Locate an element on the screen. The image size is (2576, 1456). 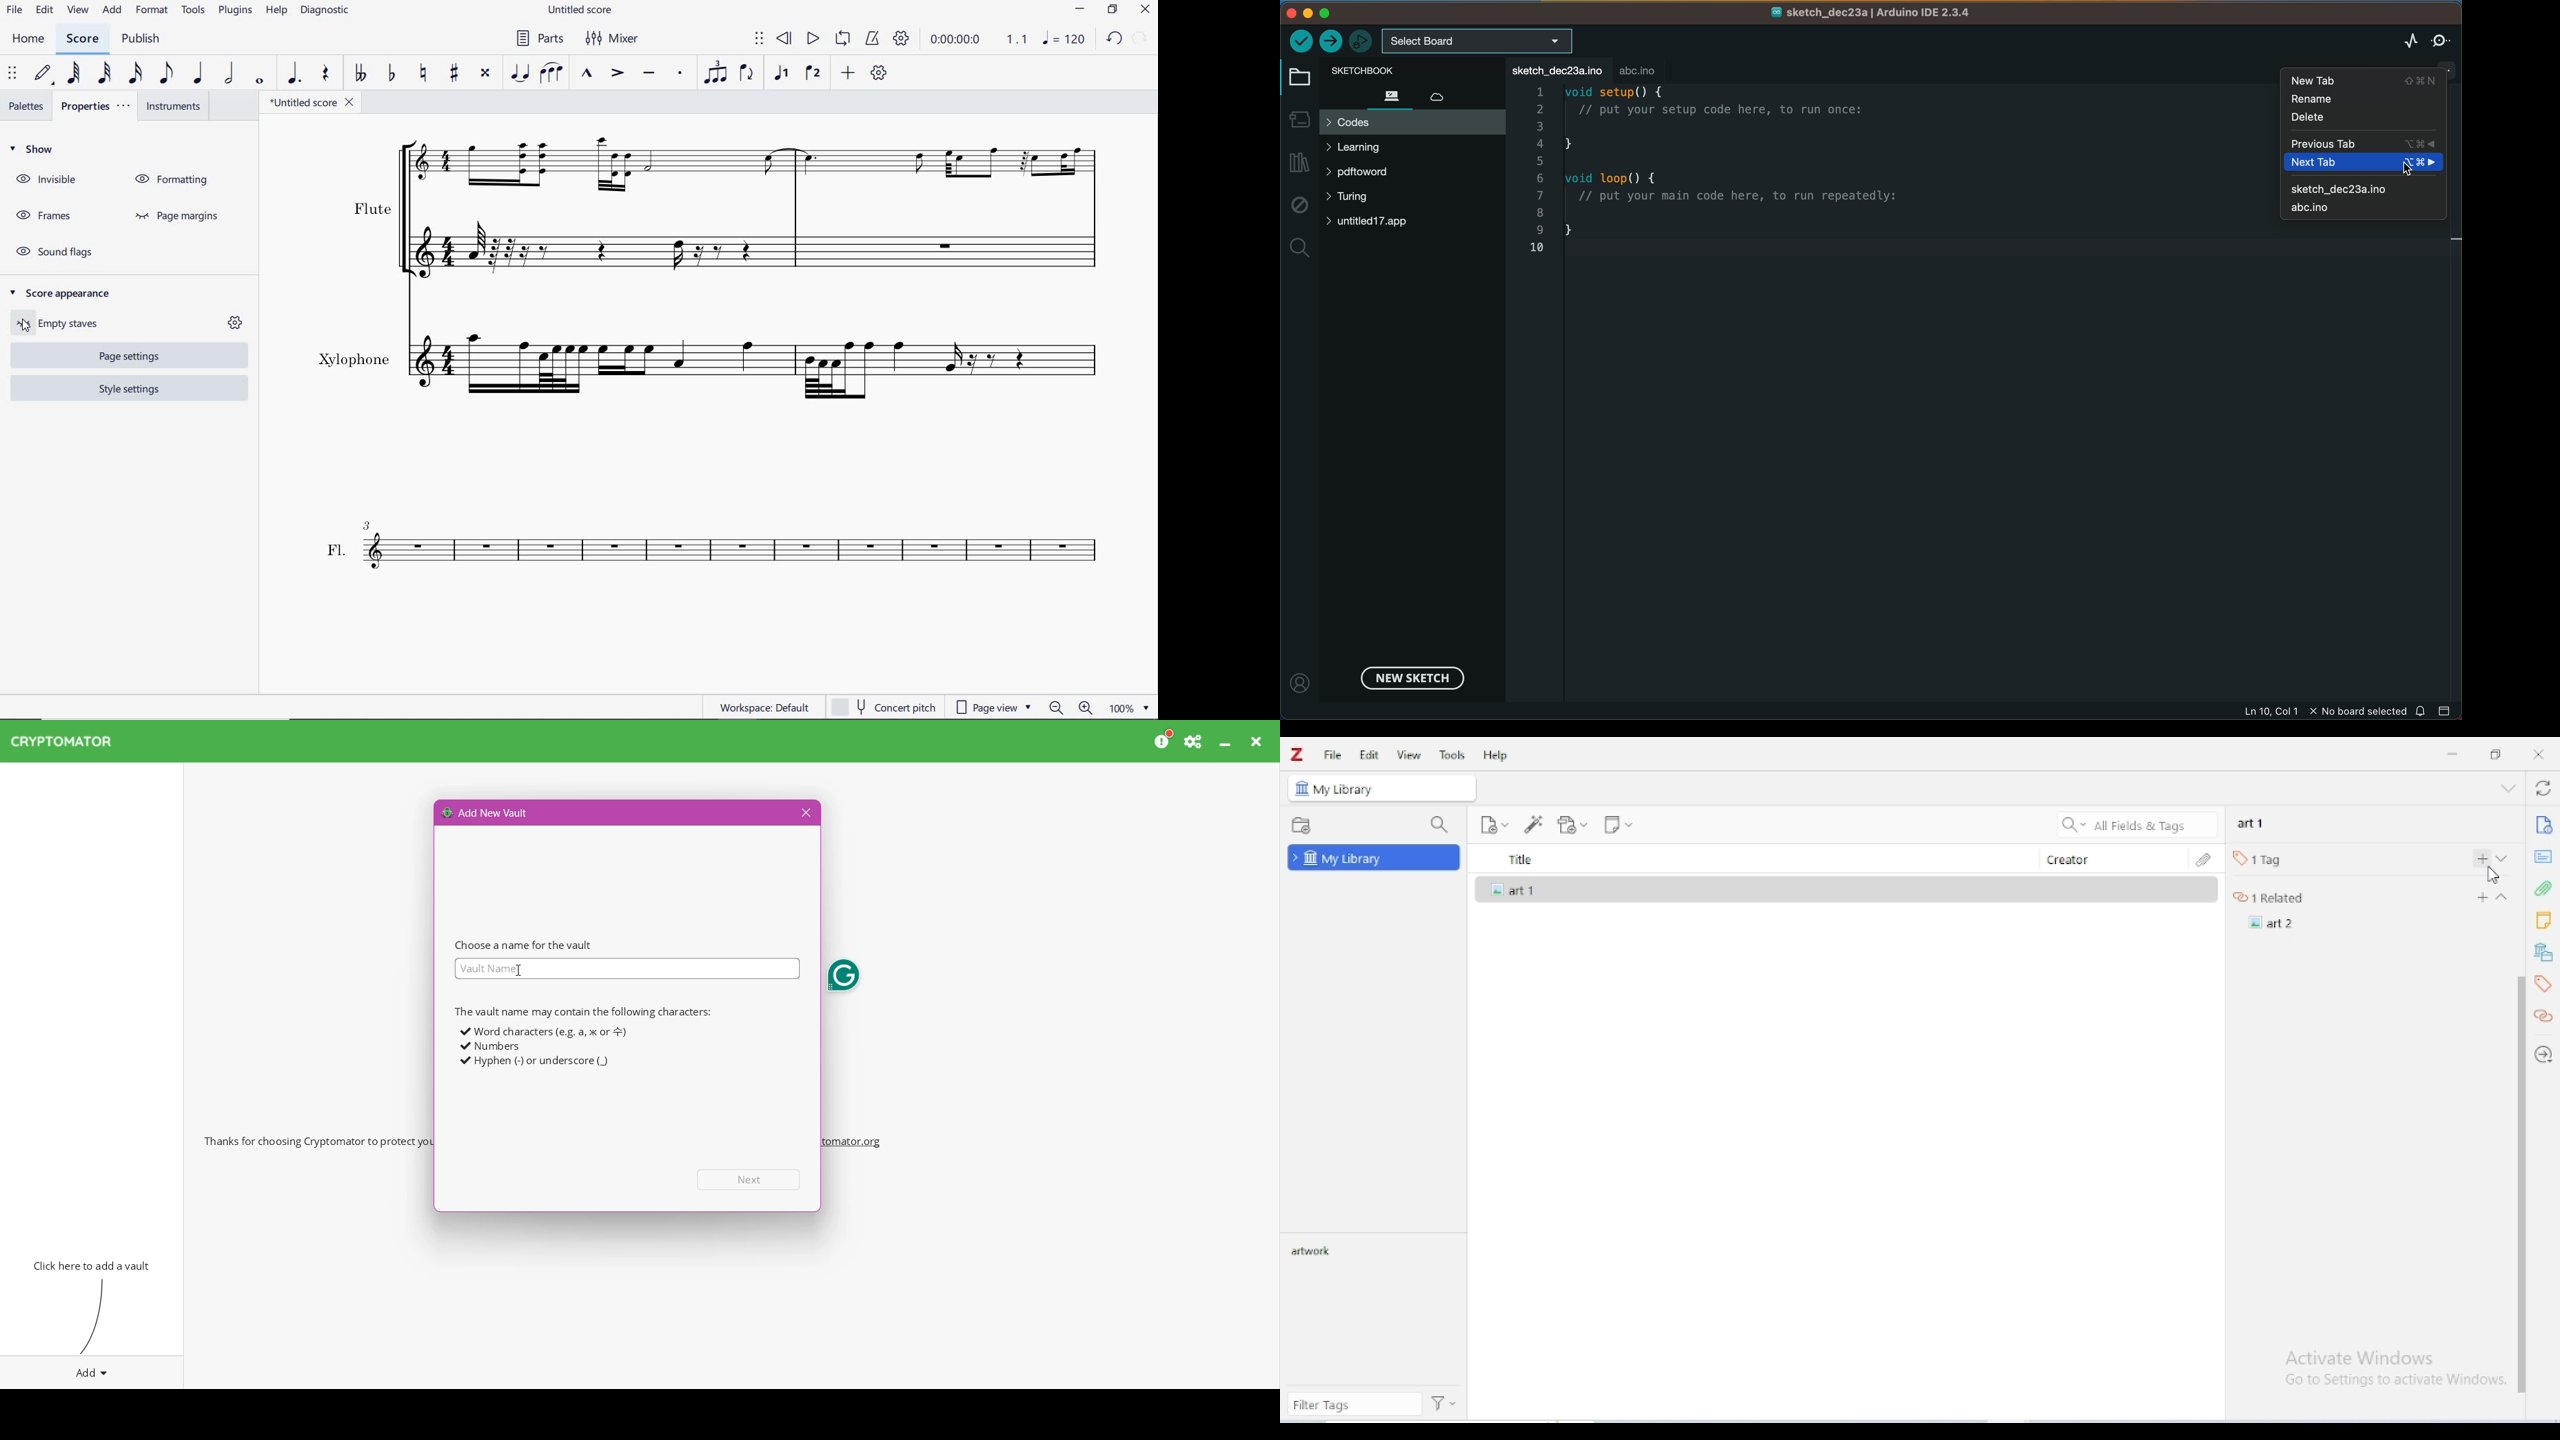
PUBLISH is located at coordinates (141, 39).